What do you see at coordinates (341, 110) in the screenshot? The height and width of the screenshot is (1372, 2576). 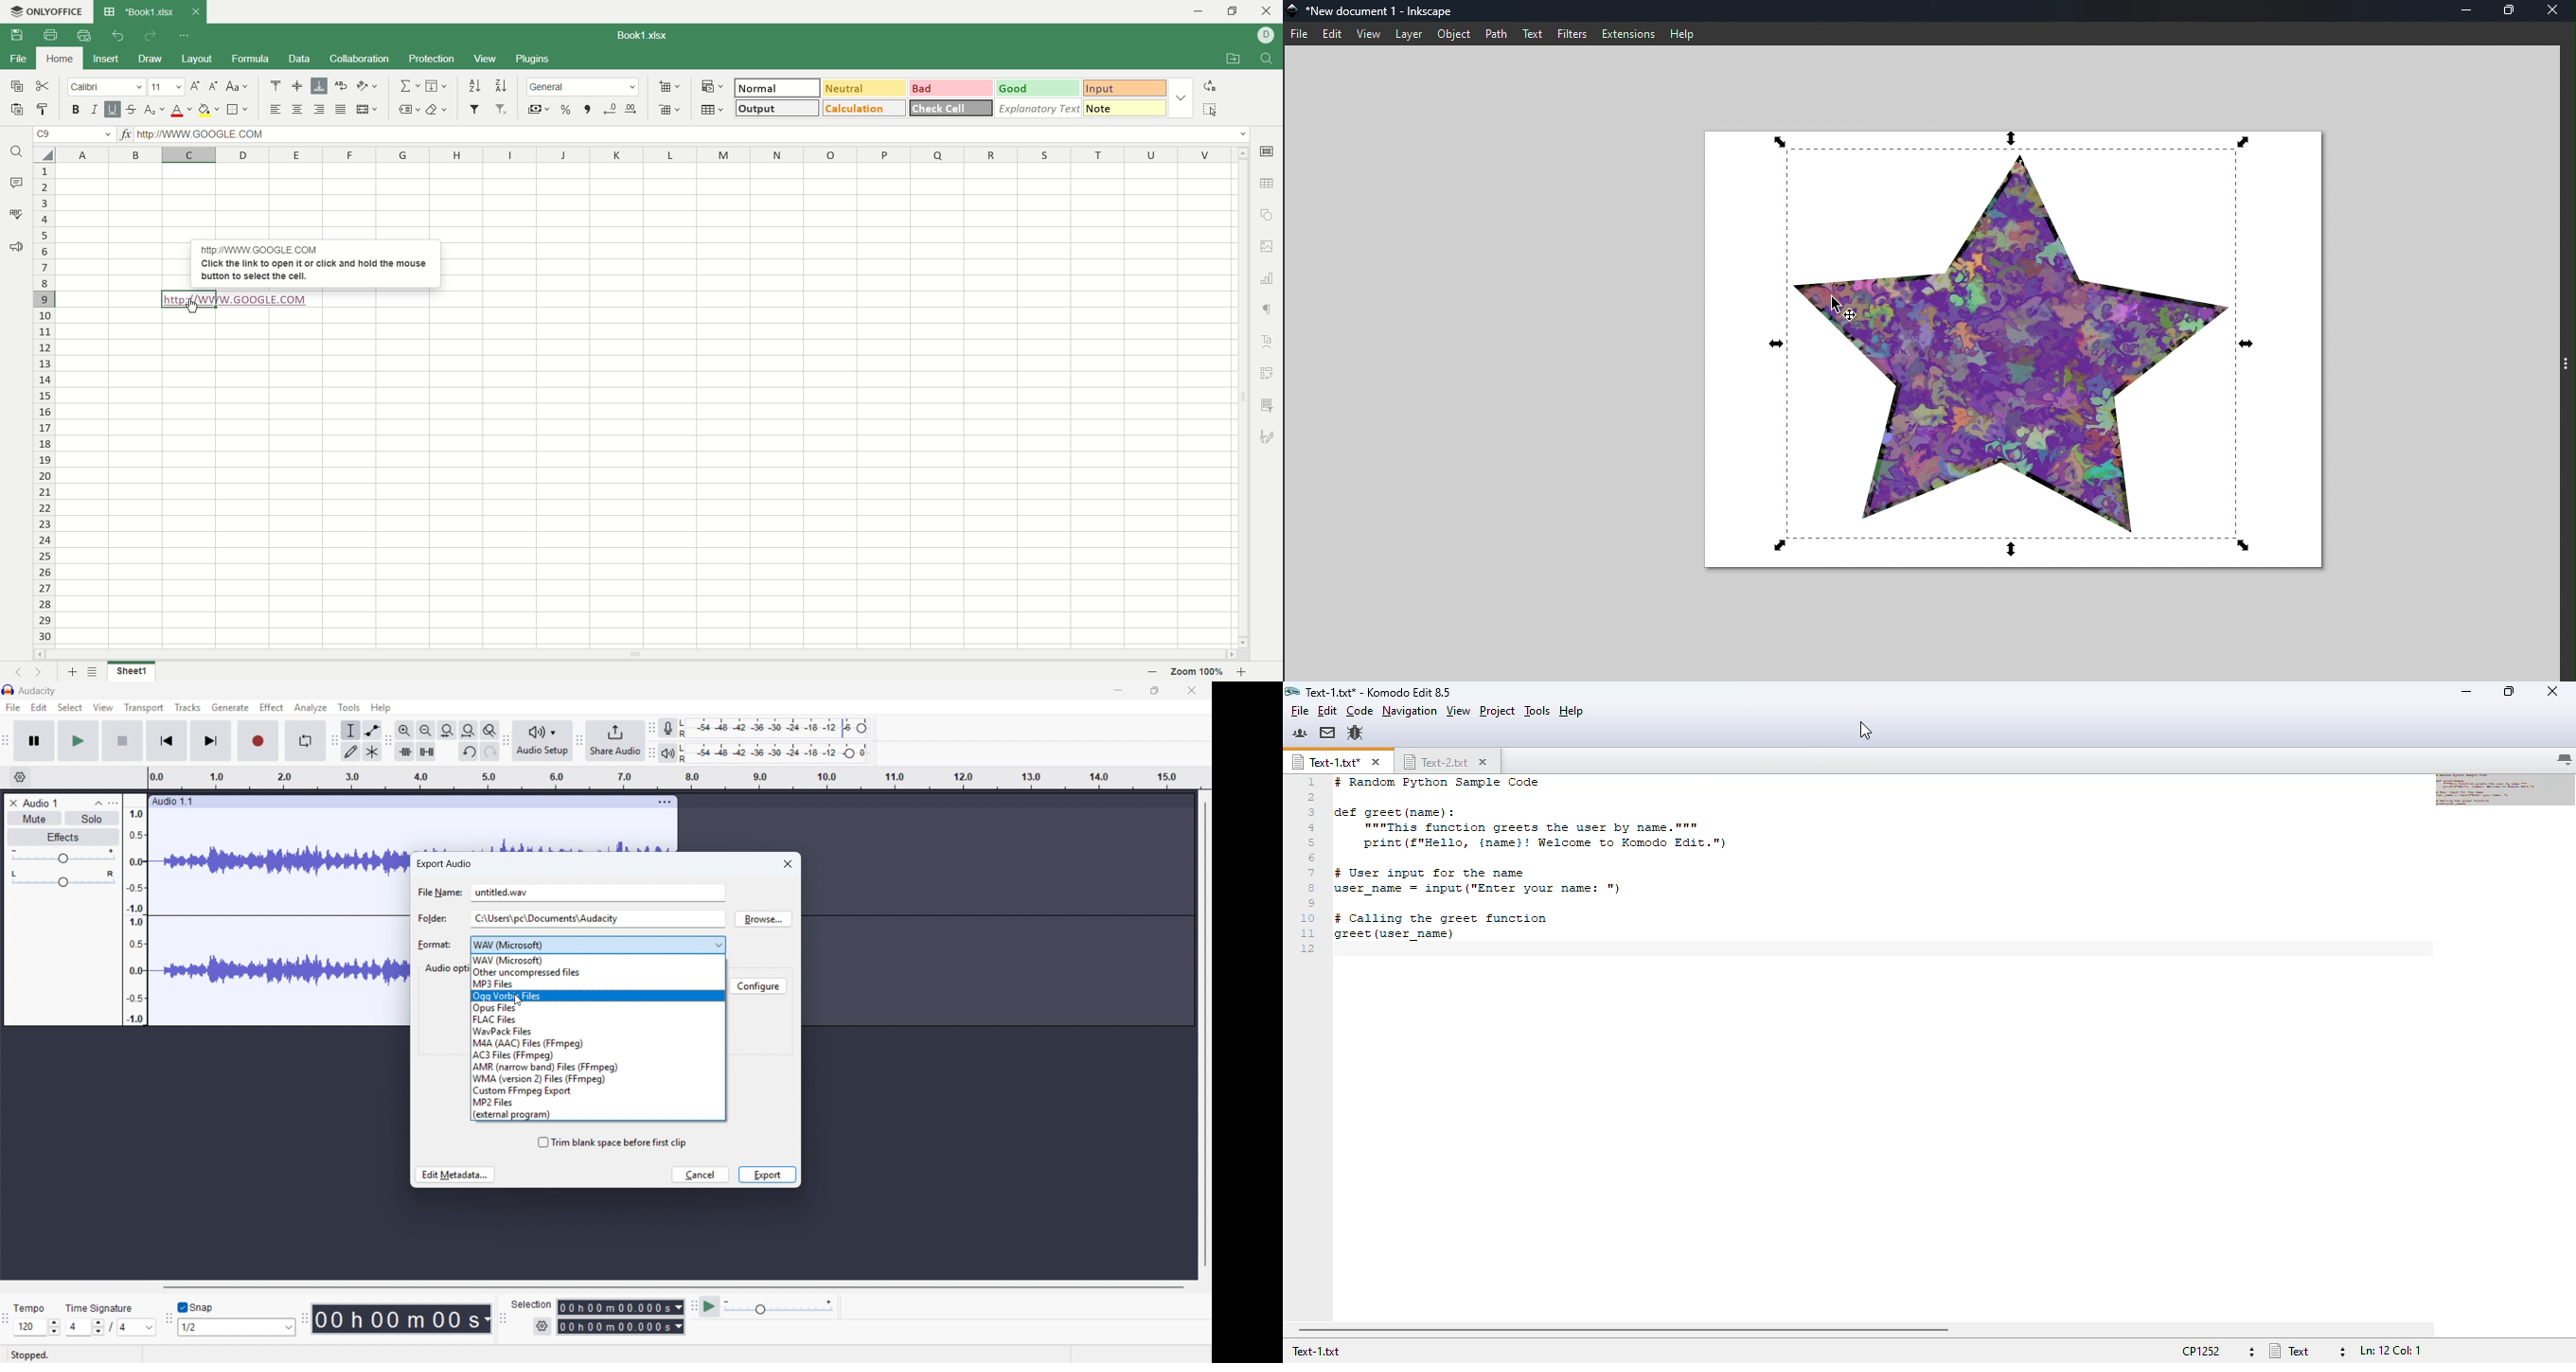 I see `justified` at bounding box center [341, 110].